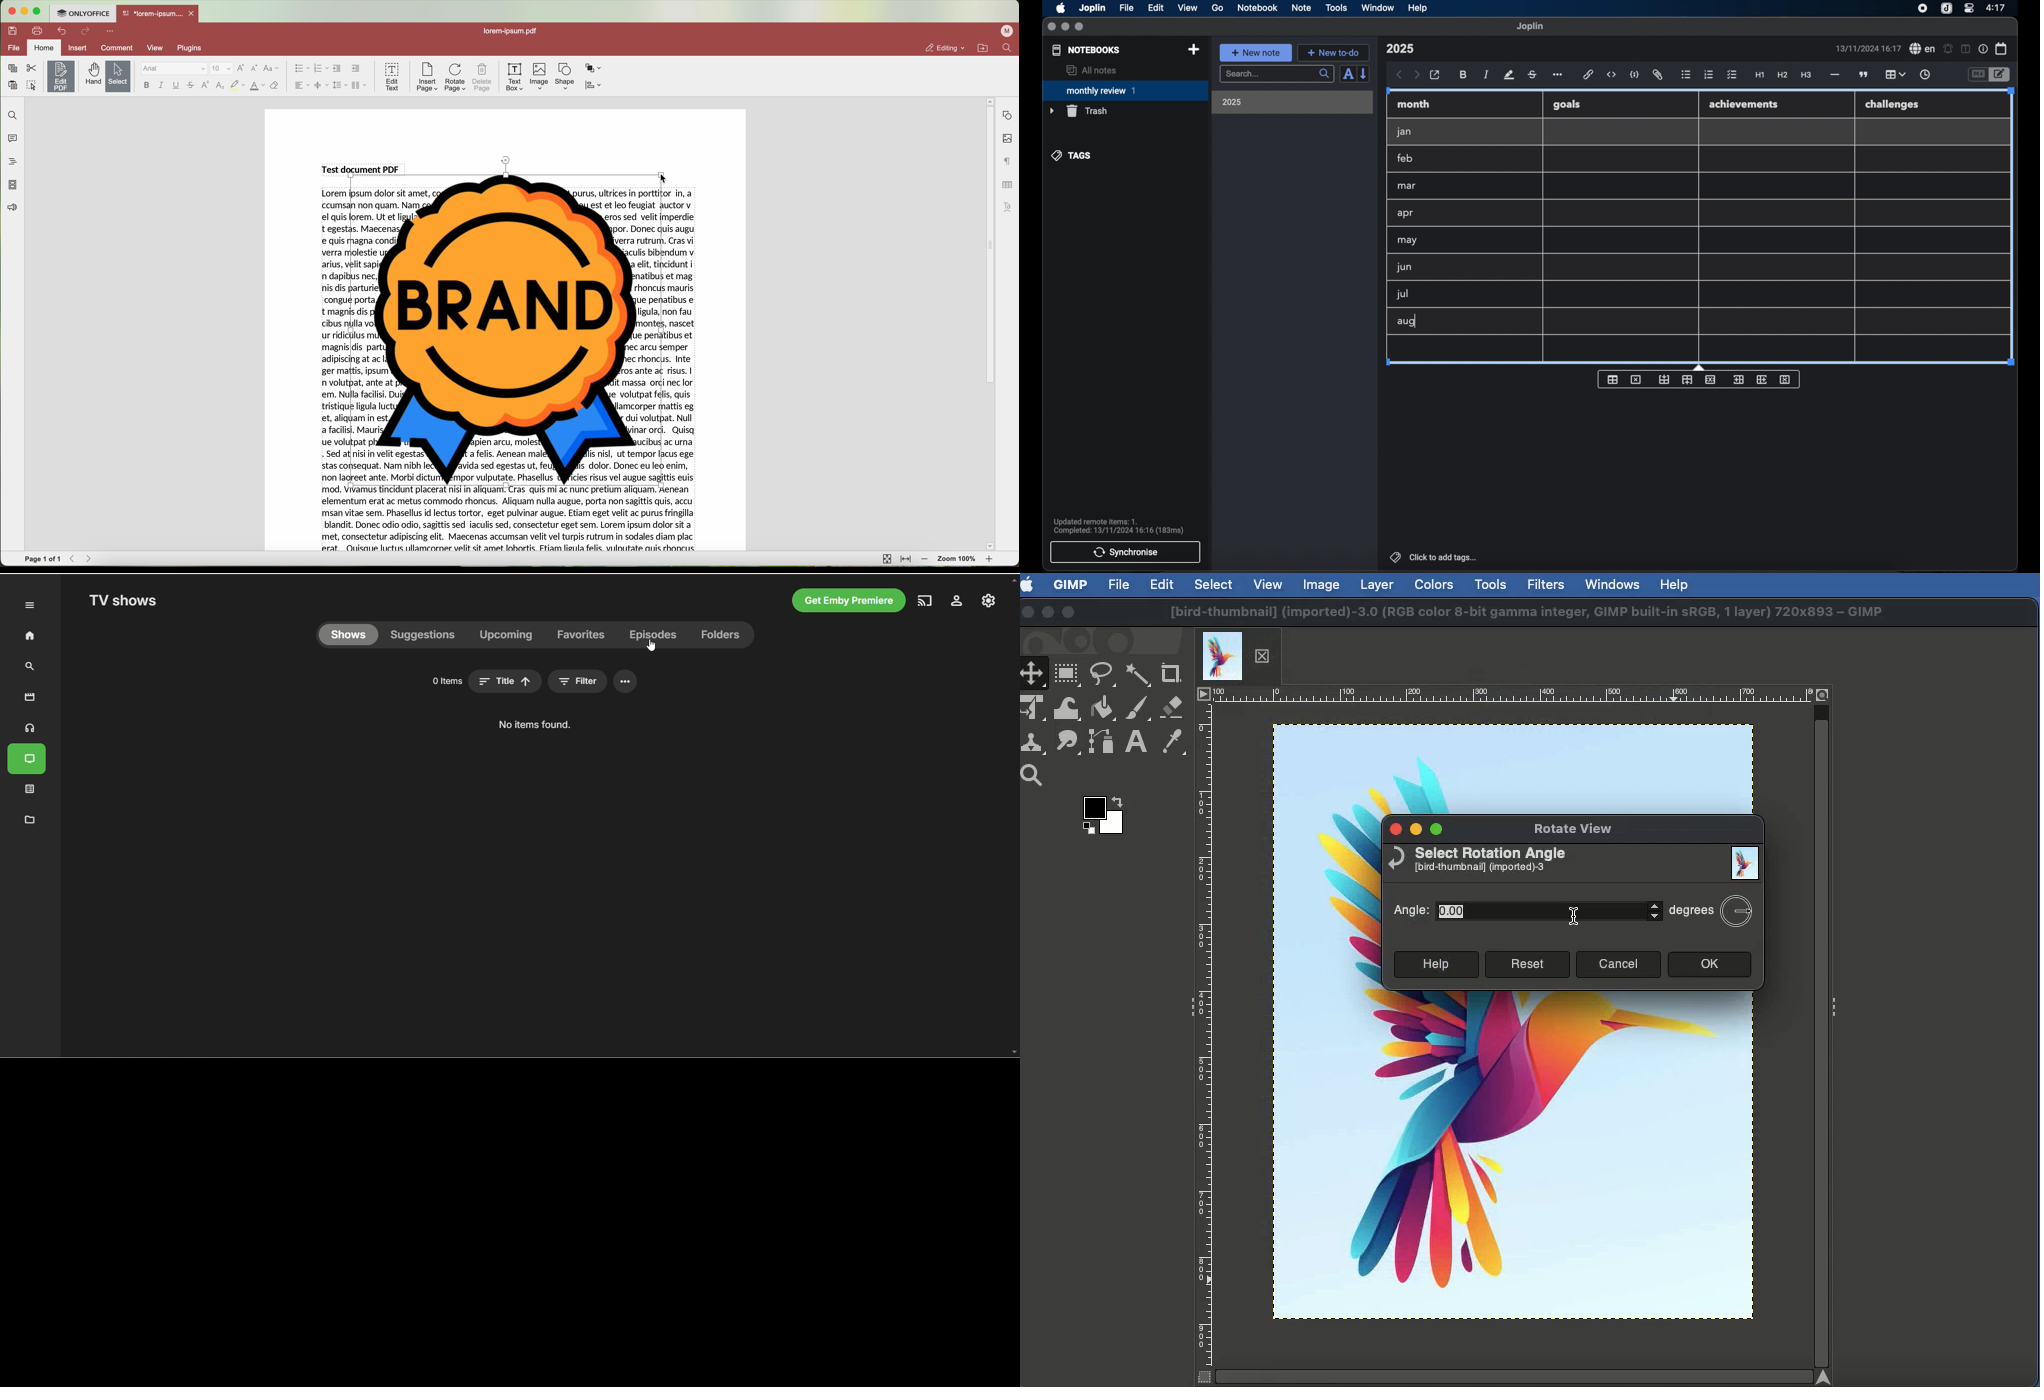 This screenshot has width=2044, height=1400. Describe the element at coordinates (275, 86) in the screenshot. I see `clear style` at that location.